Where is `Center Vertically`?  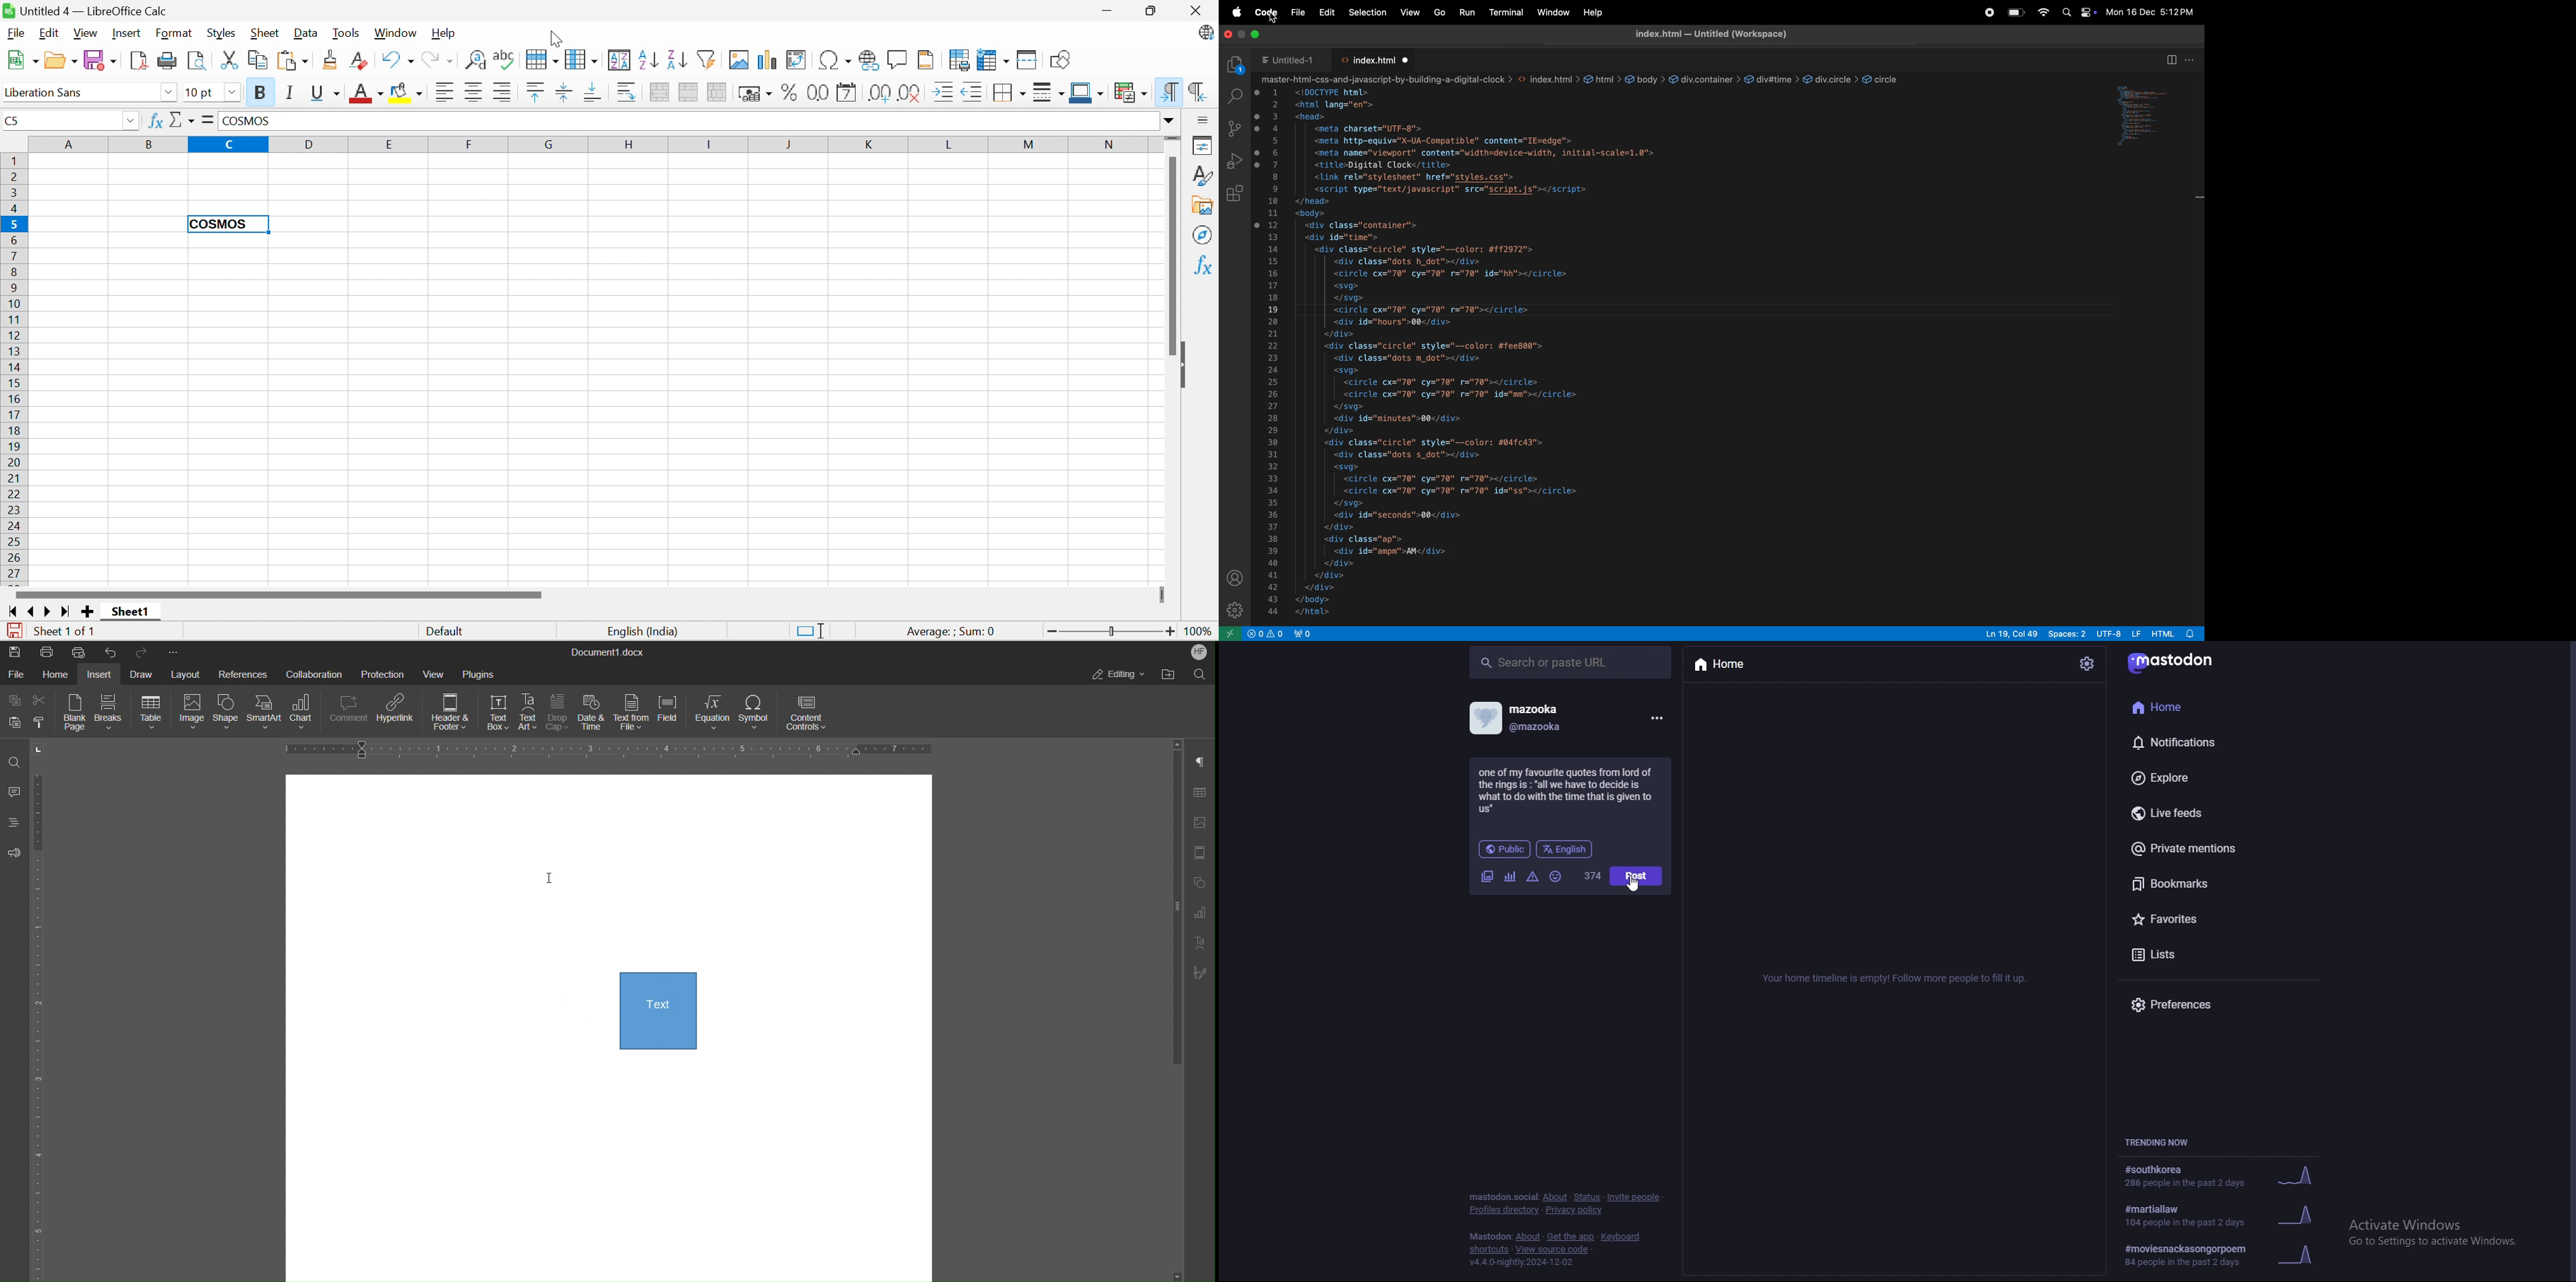 Center Vertically is located at coordinates (565, 91).